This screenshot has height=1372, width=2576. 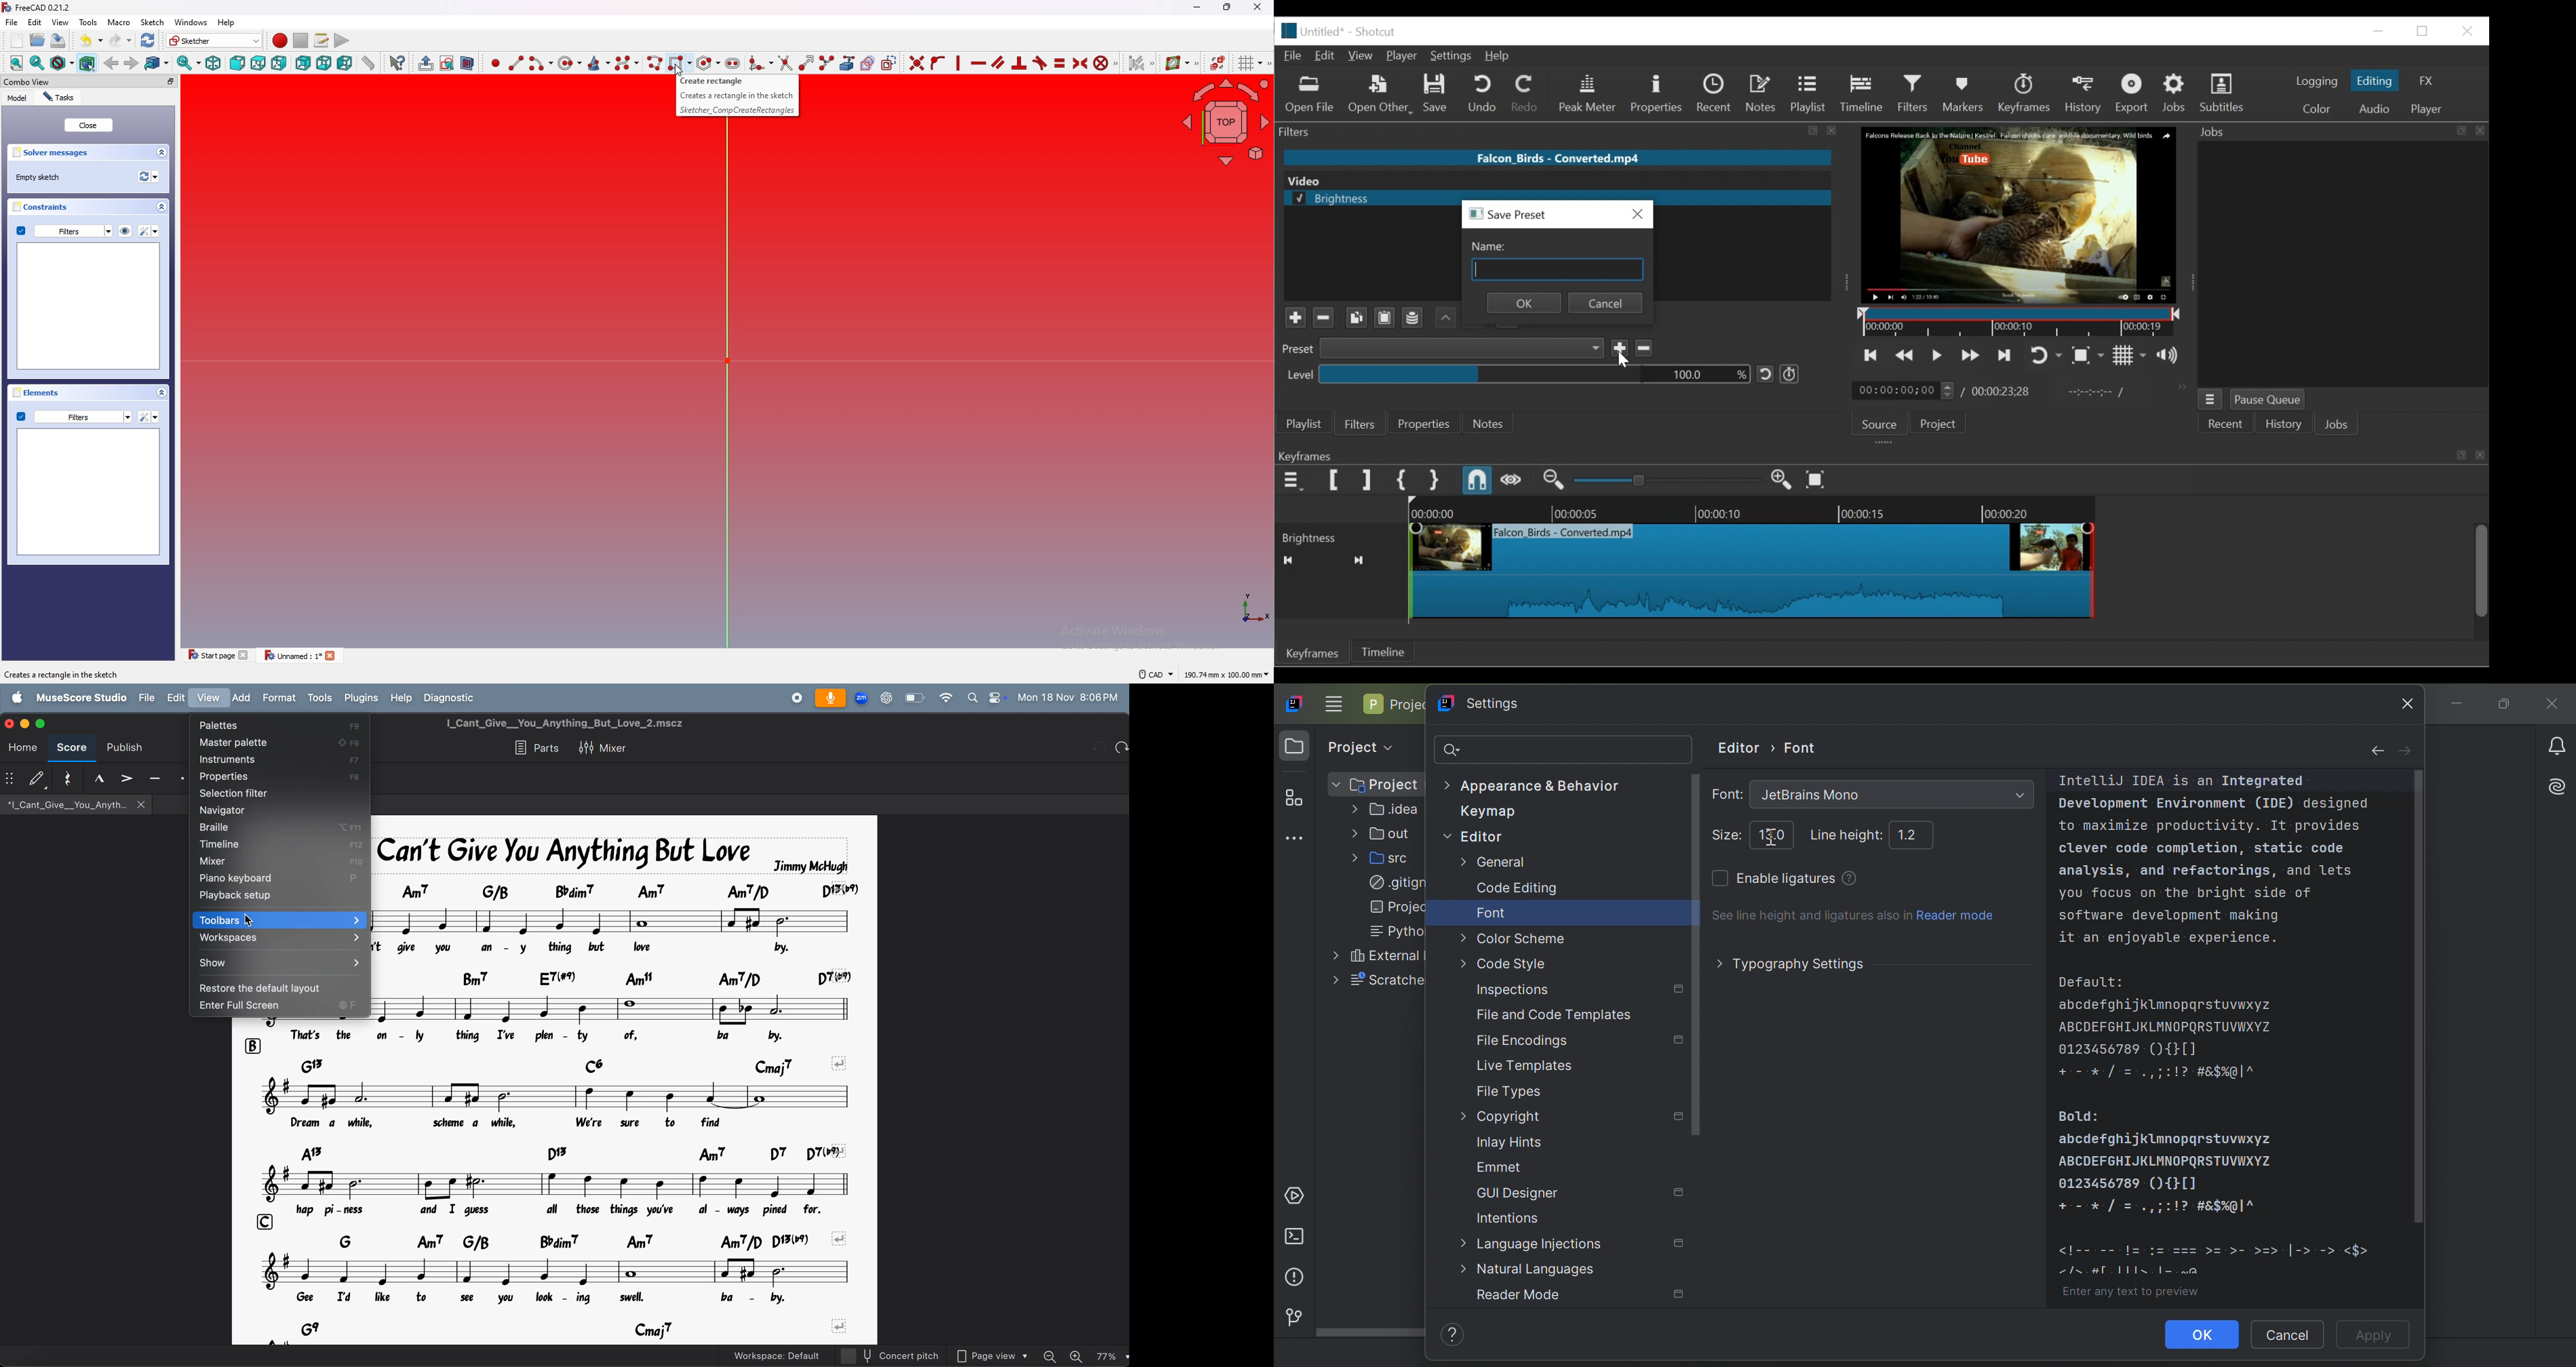 What do you see at coordinates (277, 987) in the screenshot?
I see `restore to default` at bounding box center [277, 987].